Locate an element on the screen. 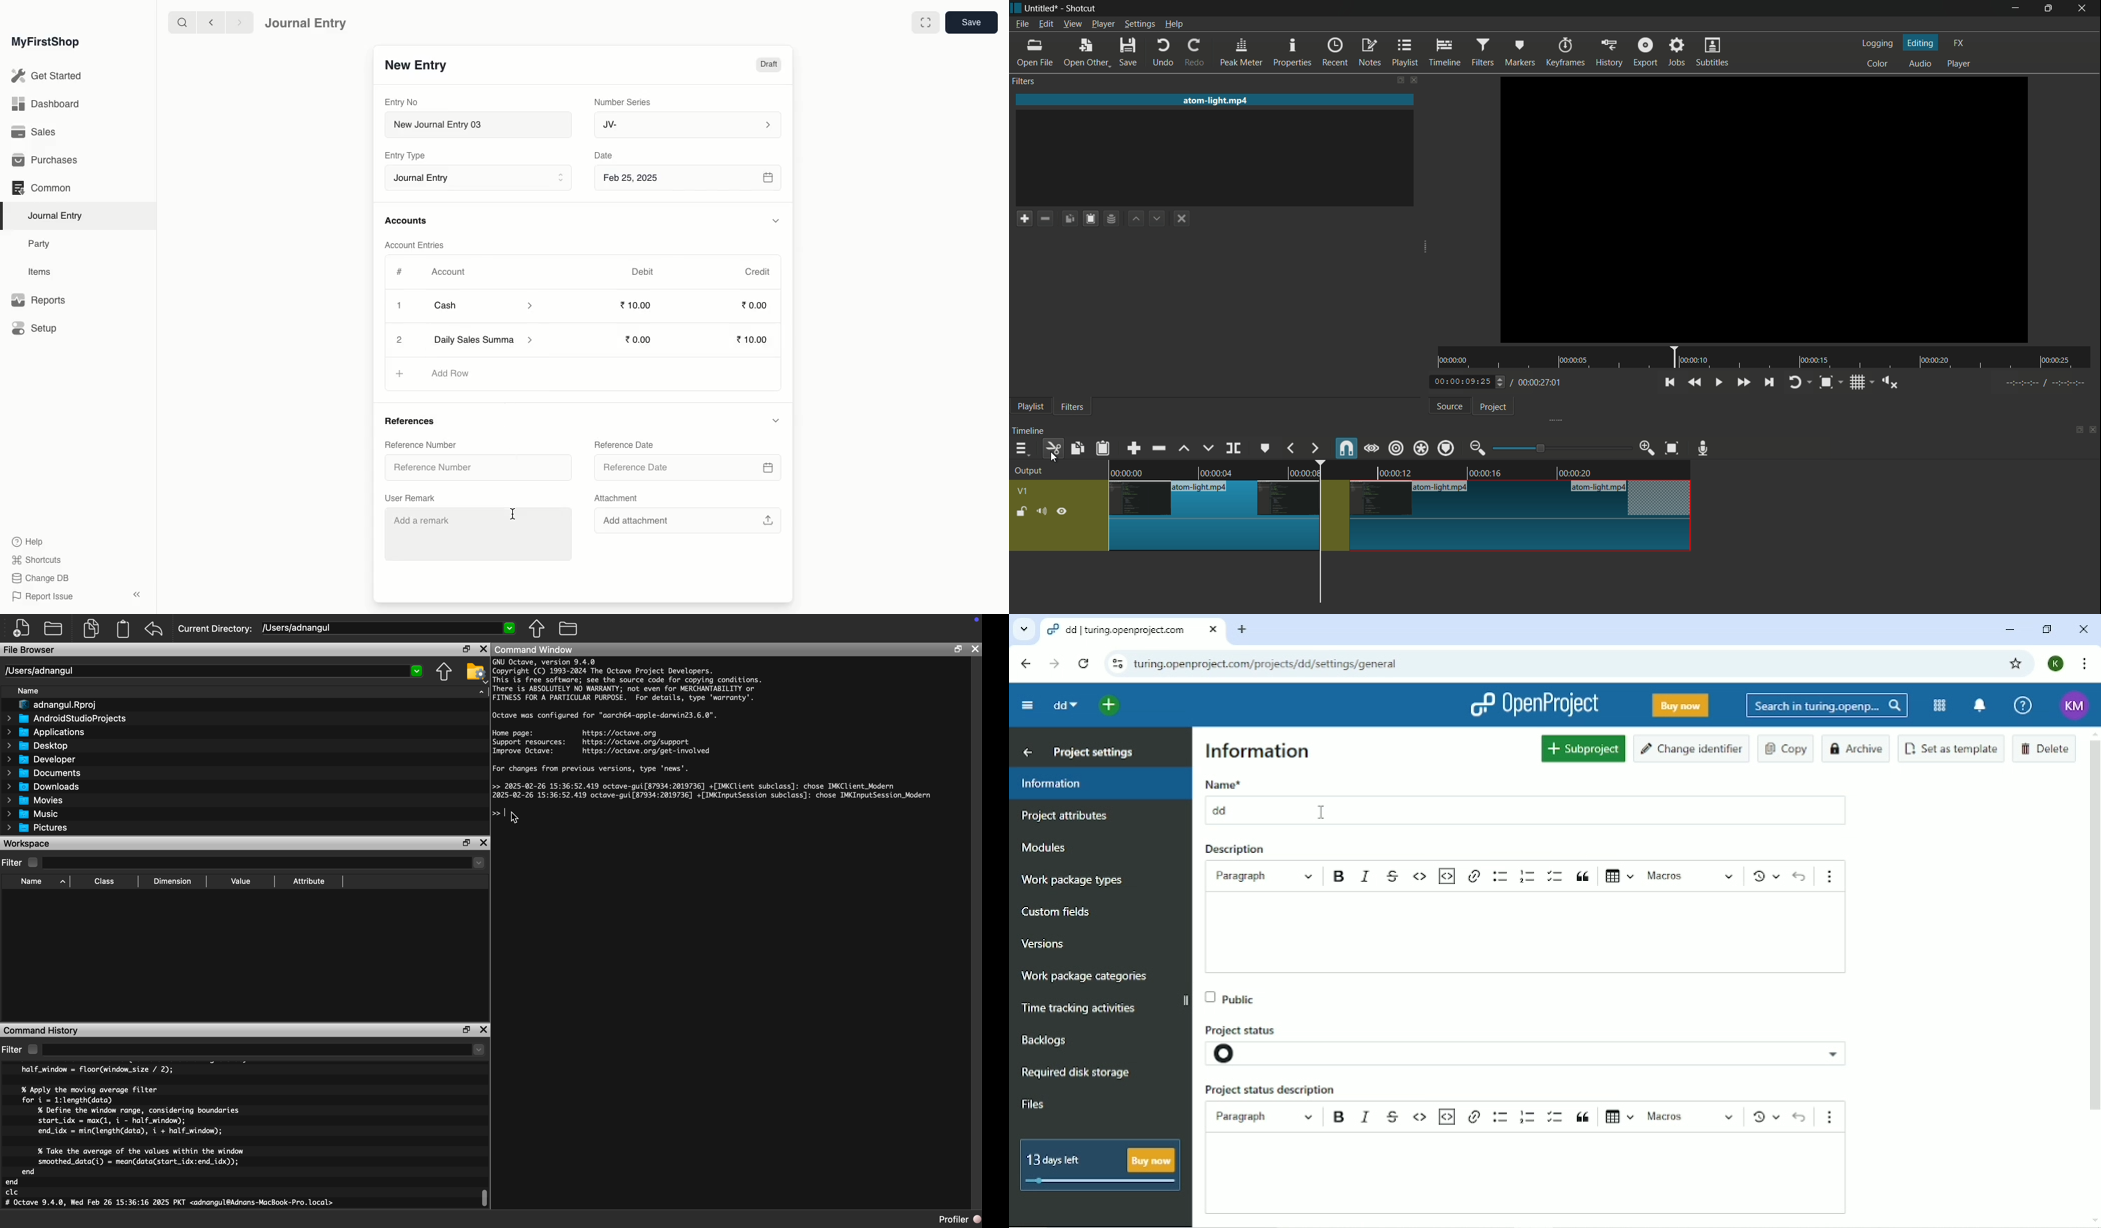 Image resolution: width=2128 pixels, height=1232 pixels. Draft is located at coordinates (768, 66).